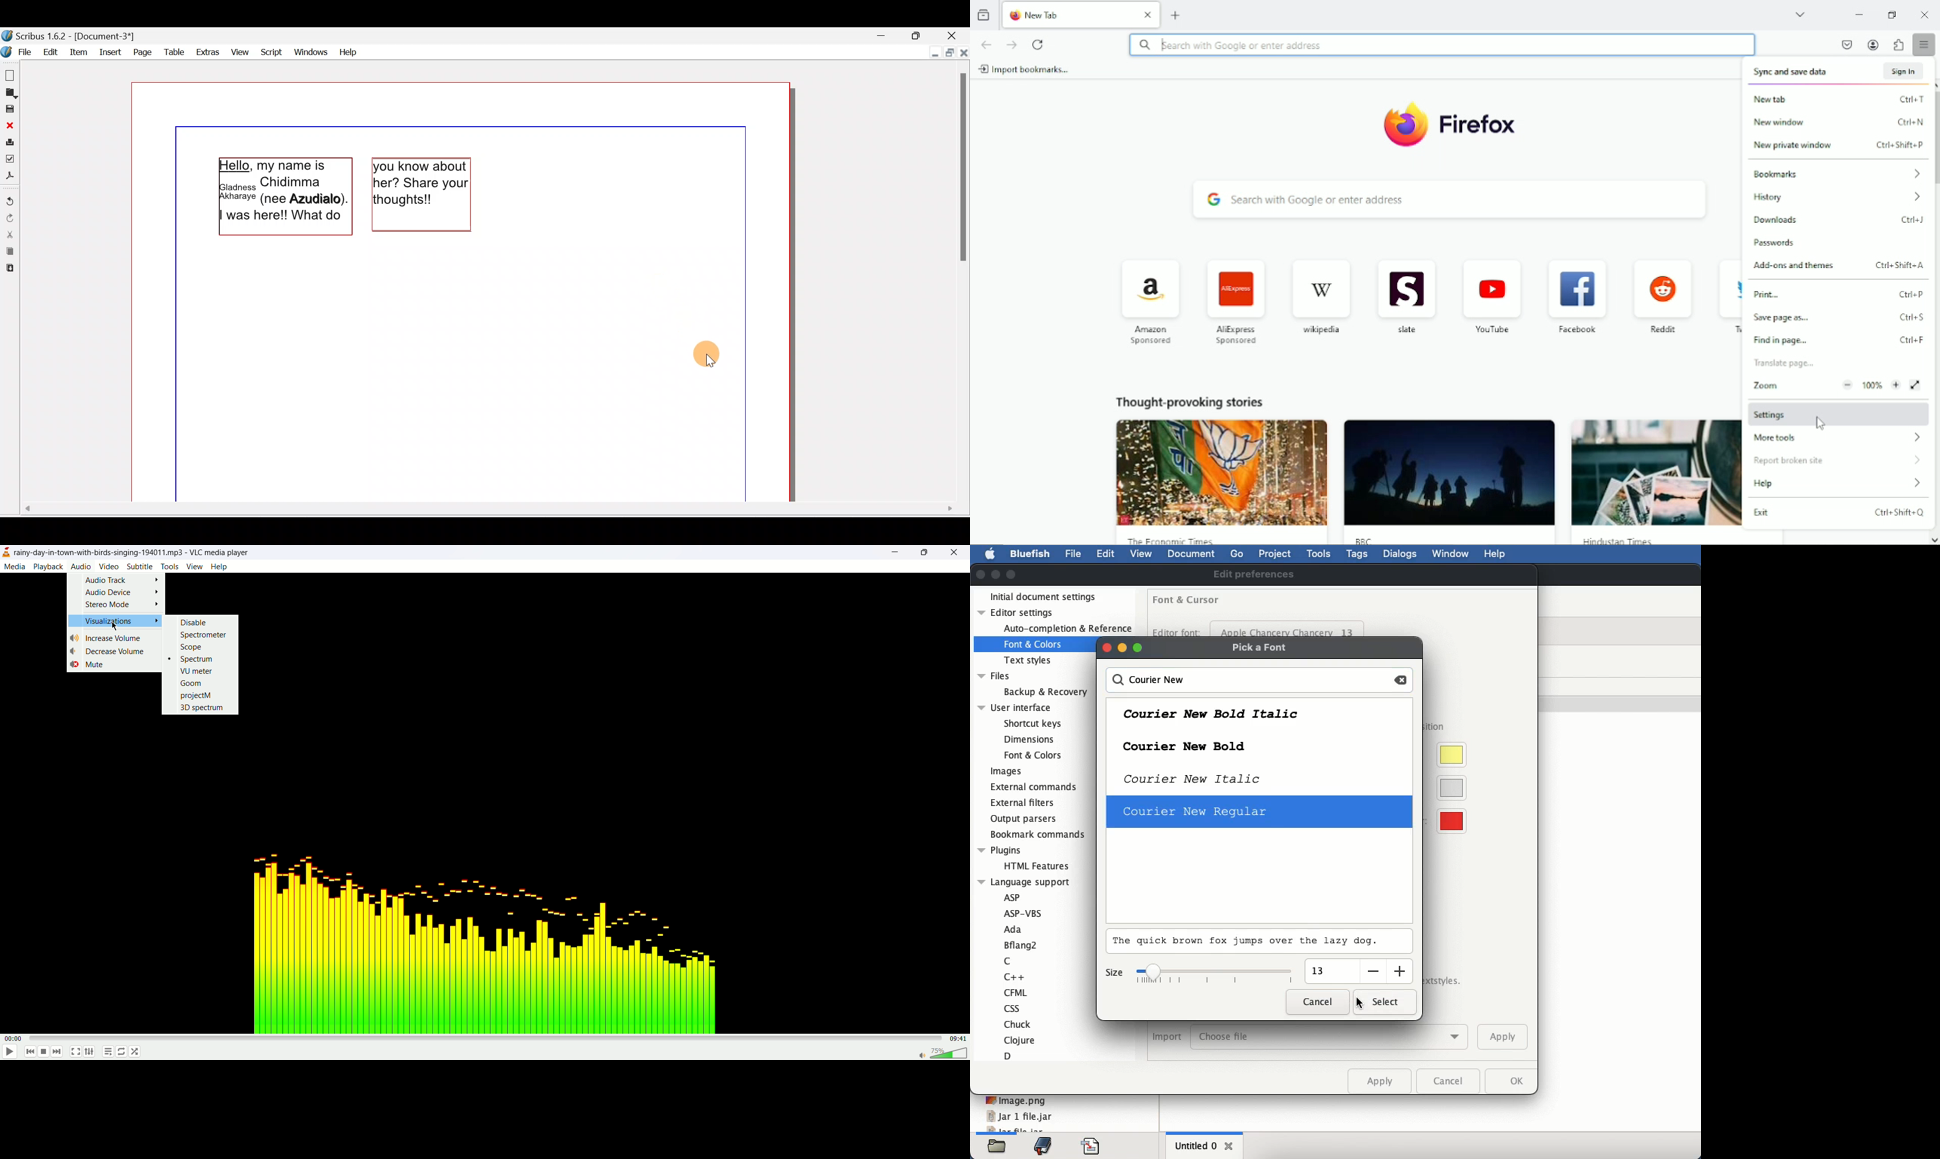 The width and height of the screenshot is (1960, 1176). What do you see at coordinates (709, 356) in the screenshot?
I see `cursor` at bounding box center [709, 356].